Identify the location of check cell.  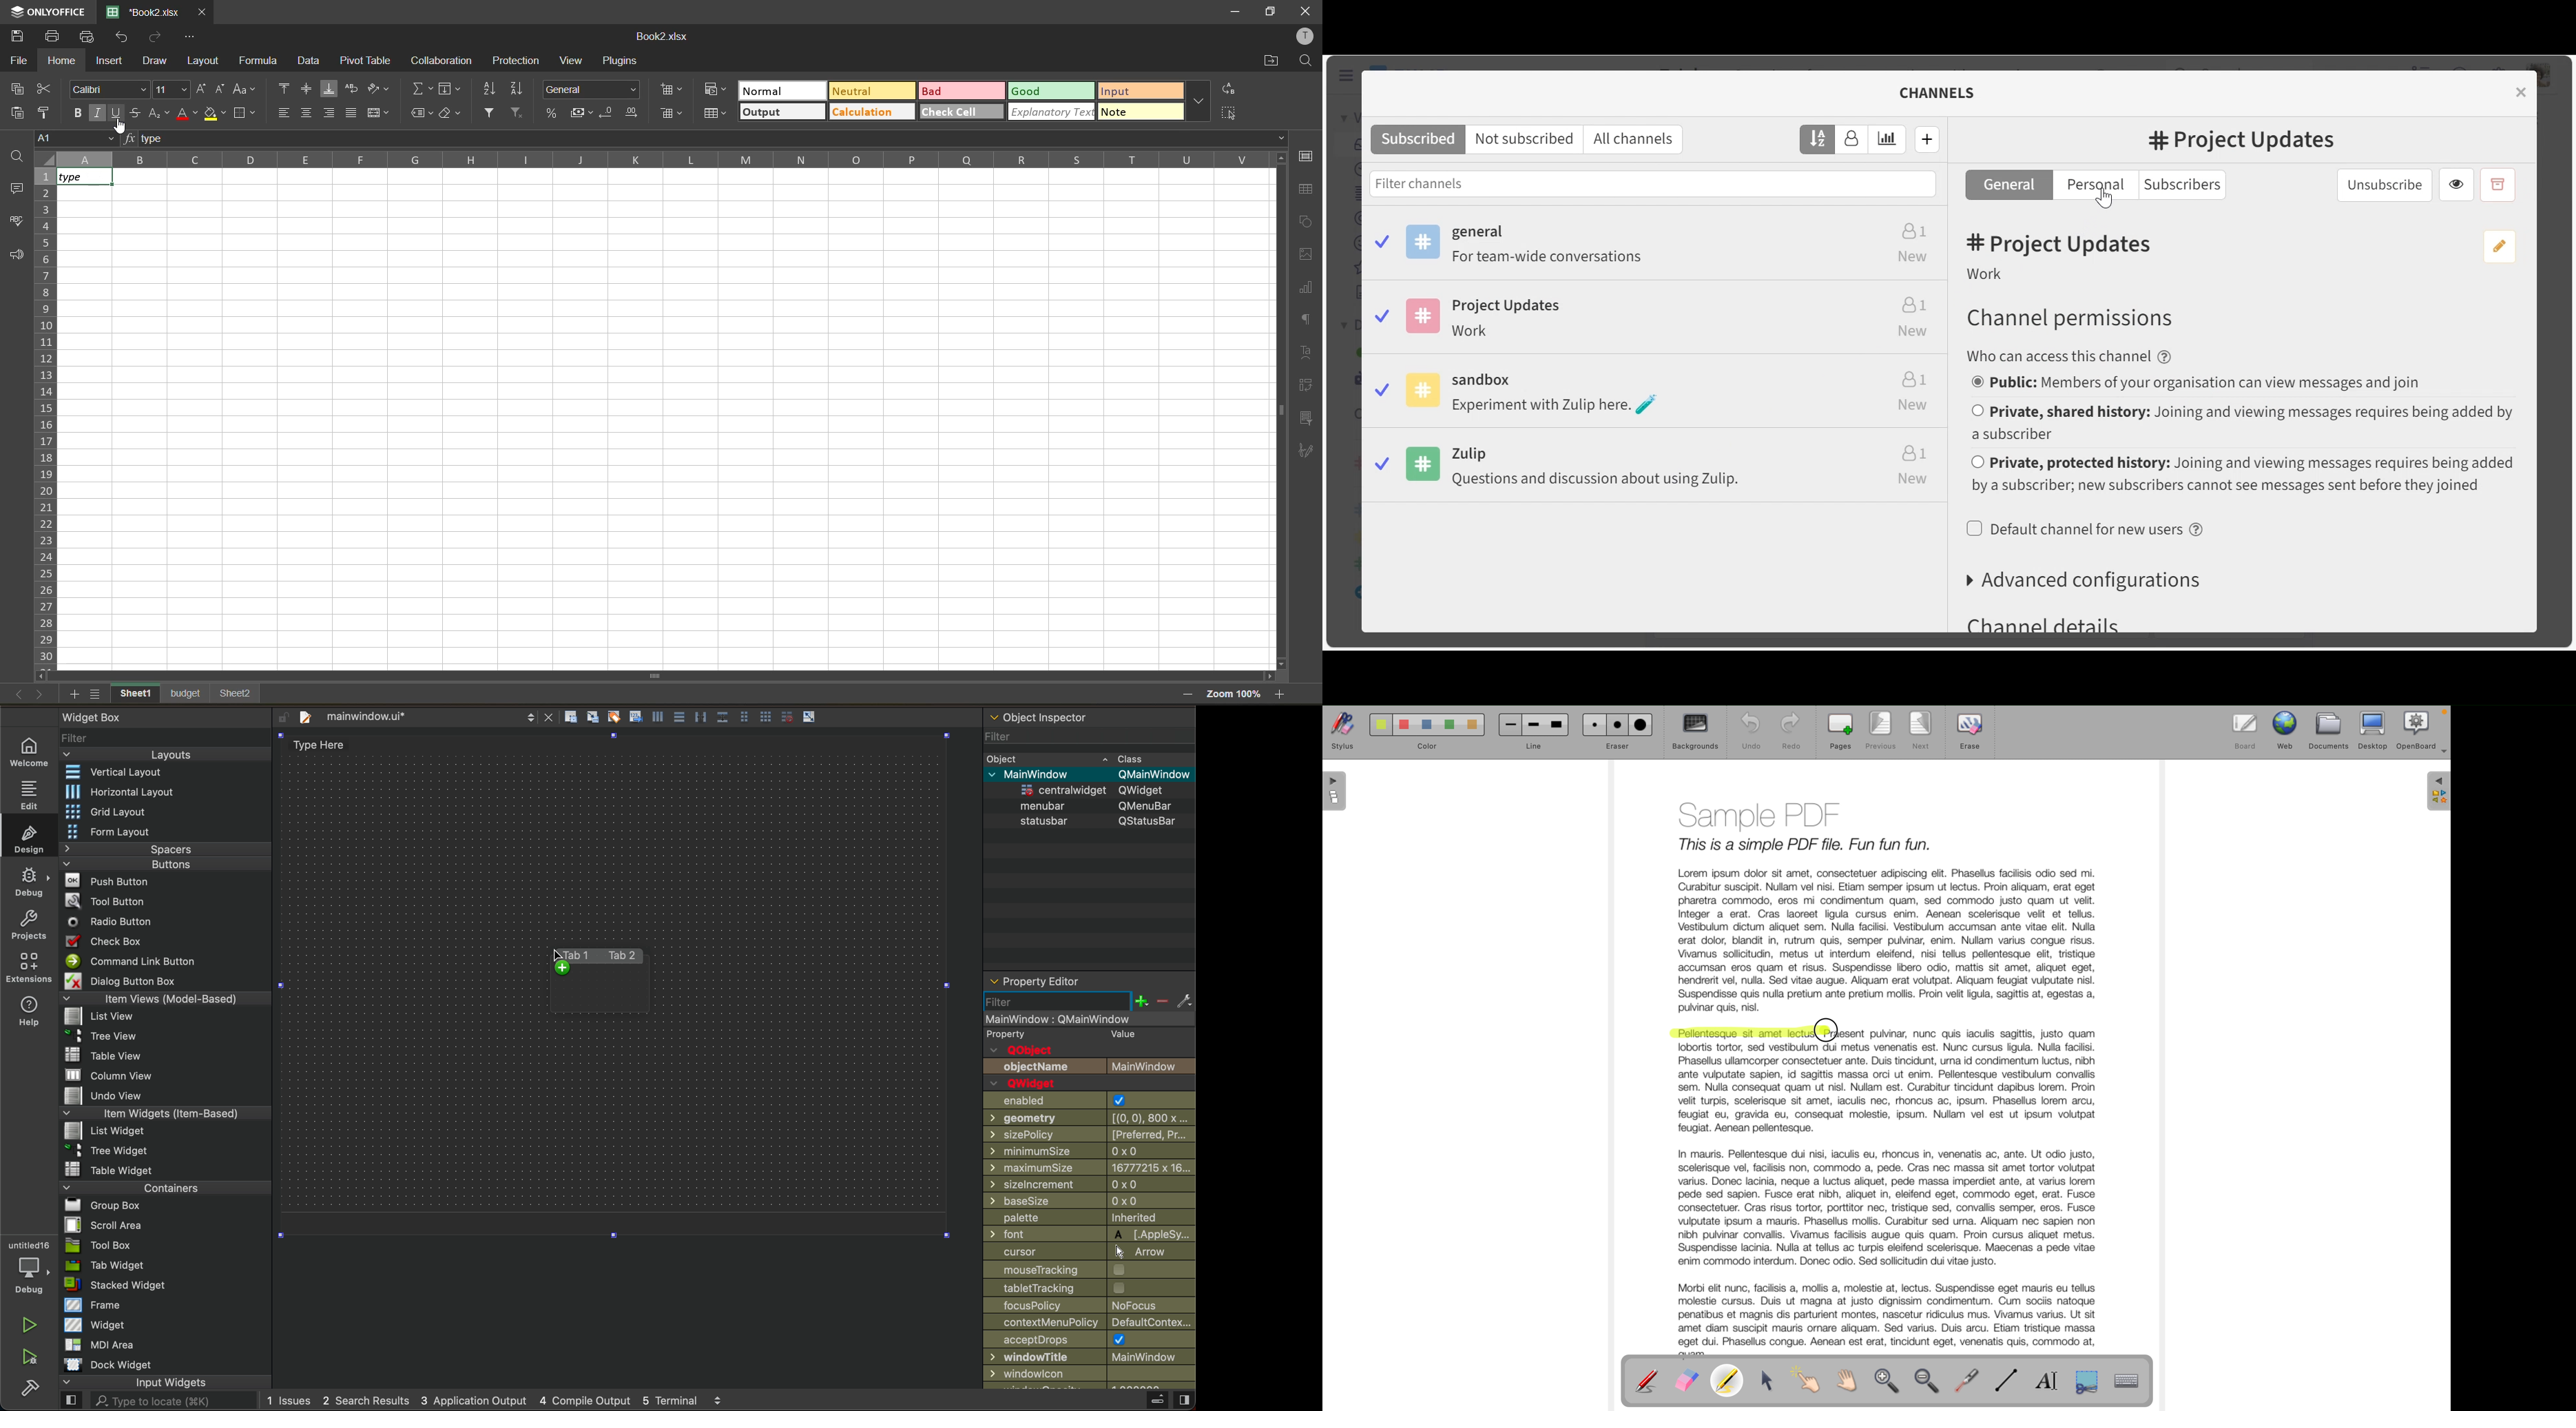
(961, 112).